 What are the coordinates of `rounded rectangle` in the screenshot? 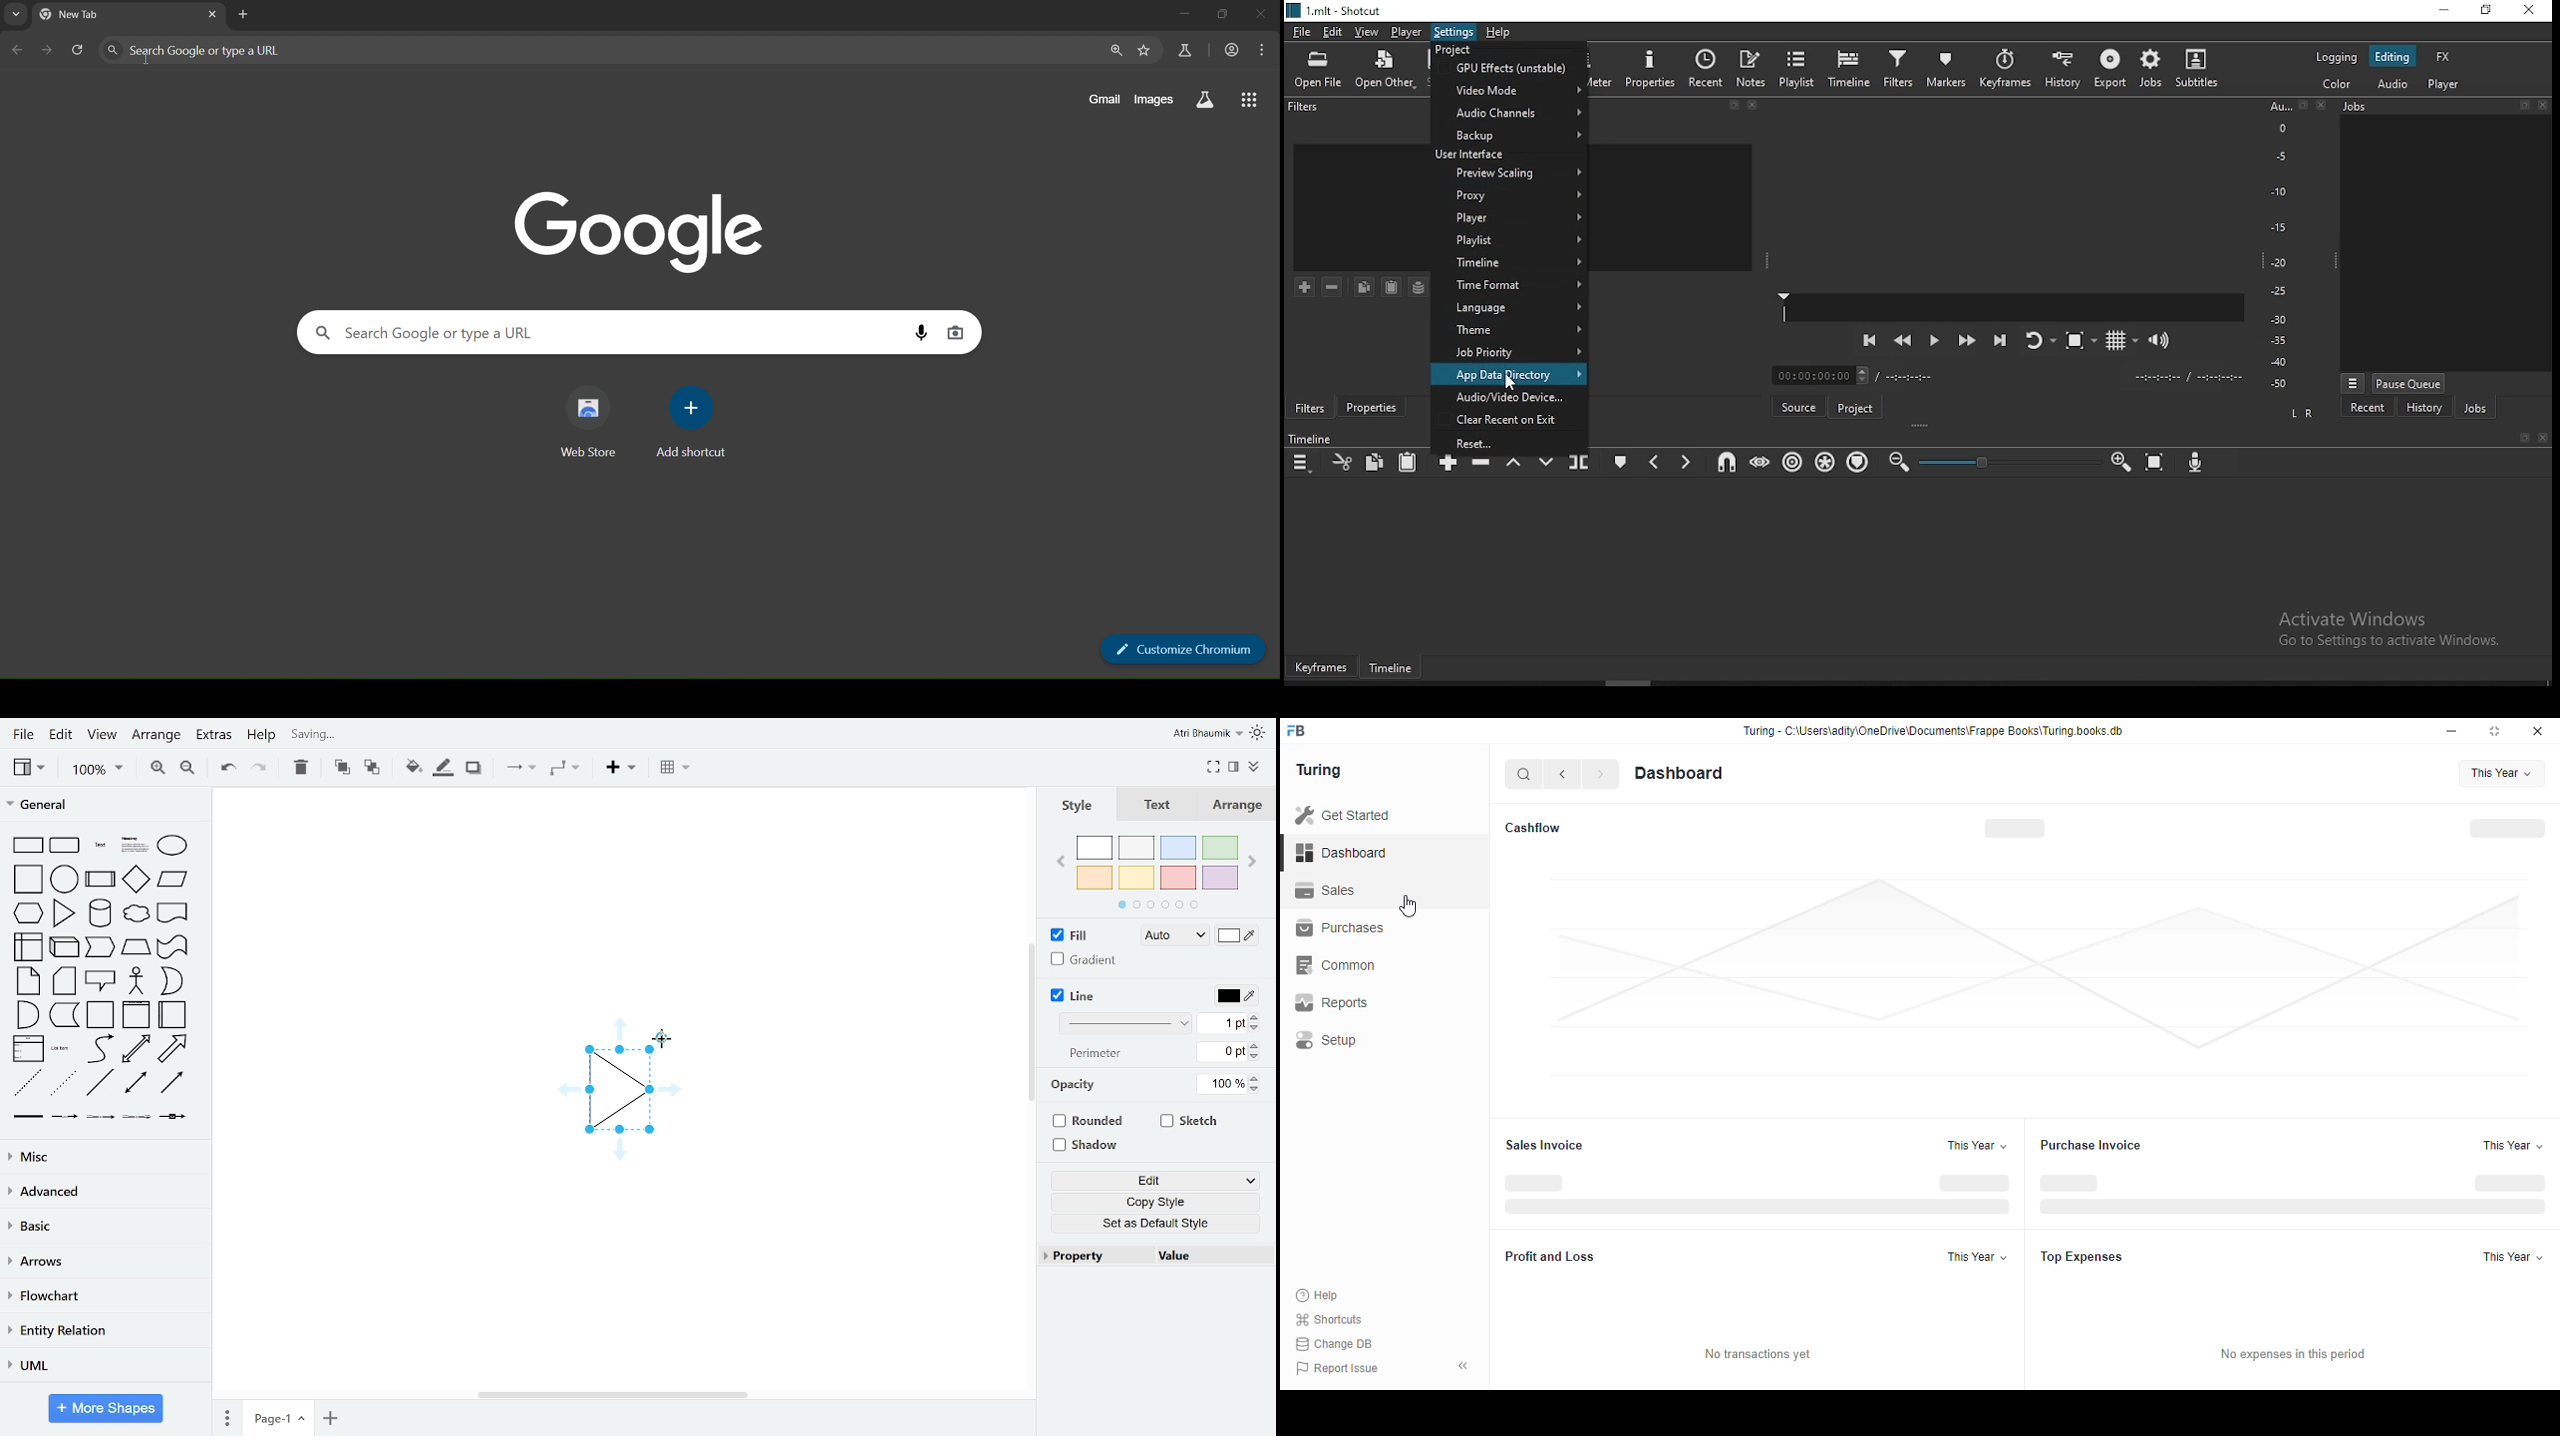 It's located at (66, 846).